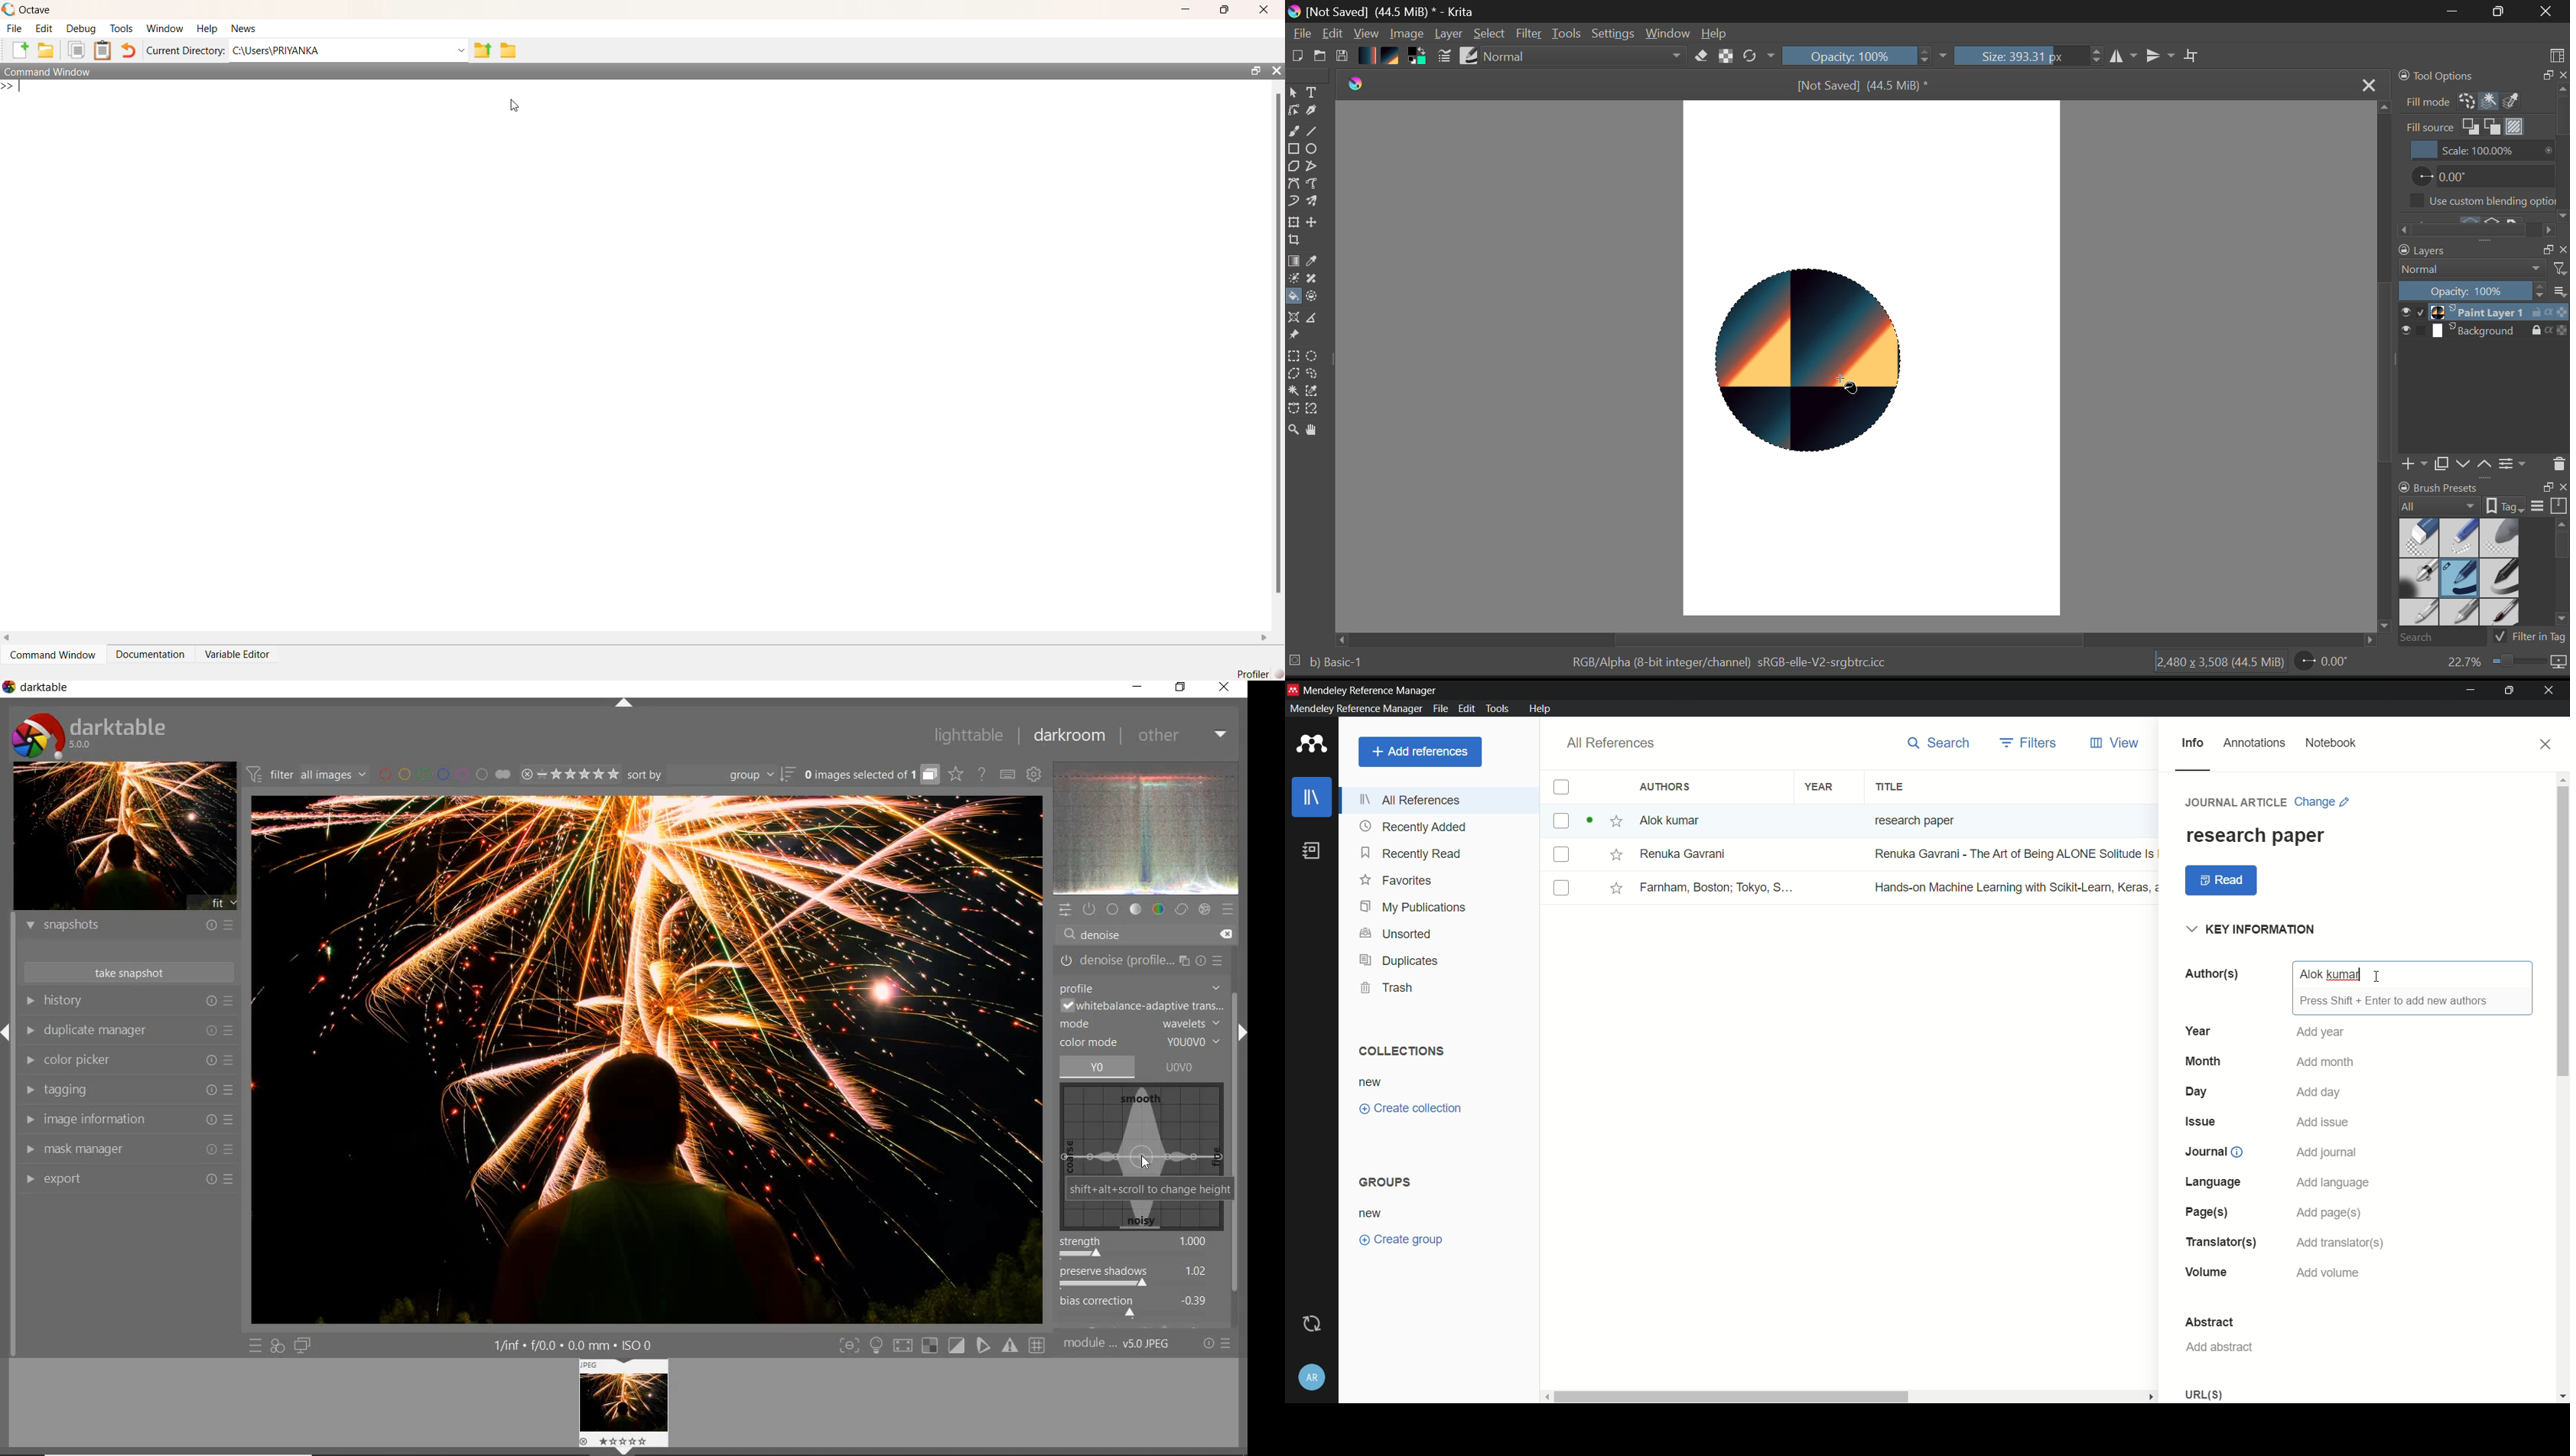  What do you see at coordinates (1862, 85) in the screenshot?
I see `File Name & size` at bounding box center [1862, 85].